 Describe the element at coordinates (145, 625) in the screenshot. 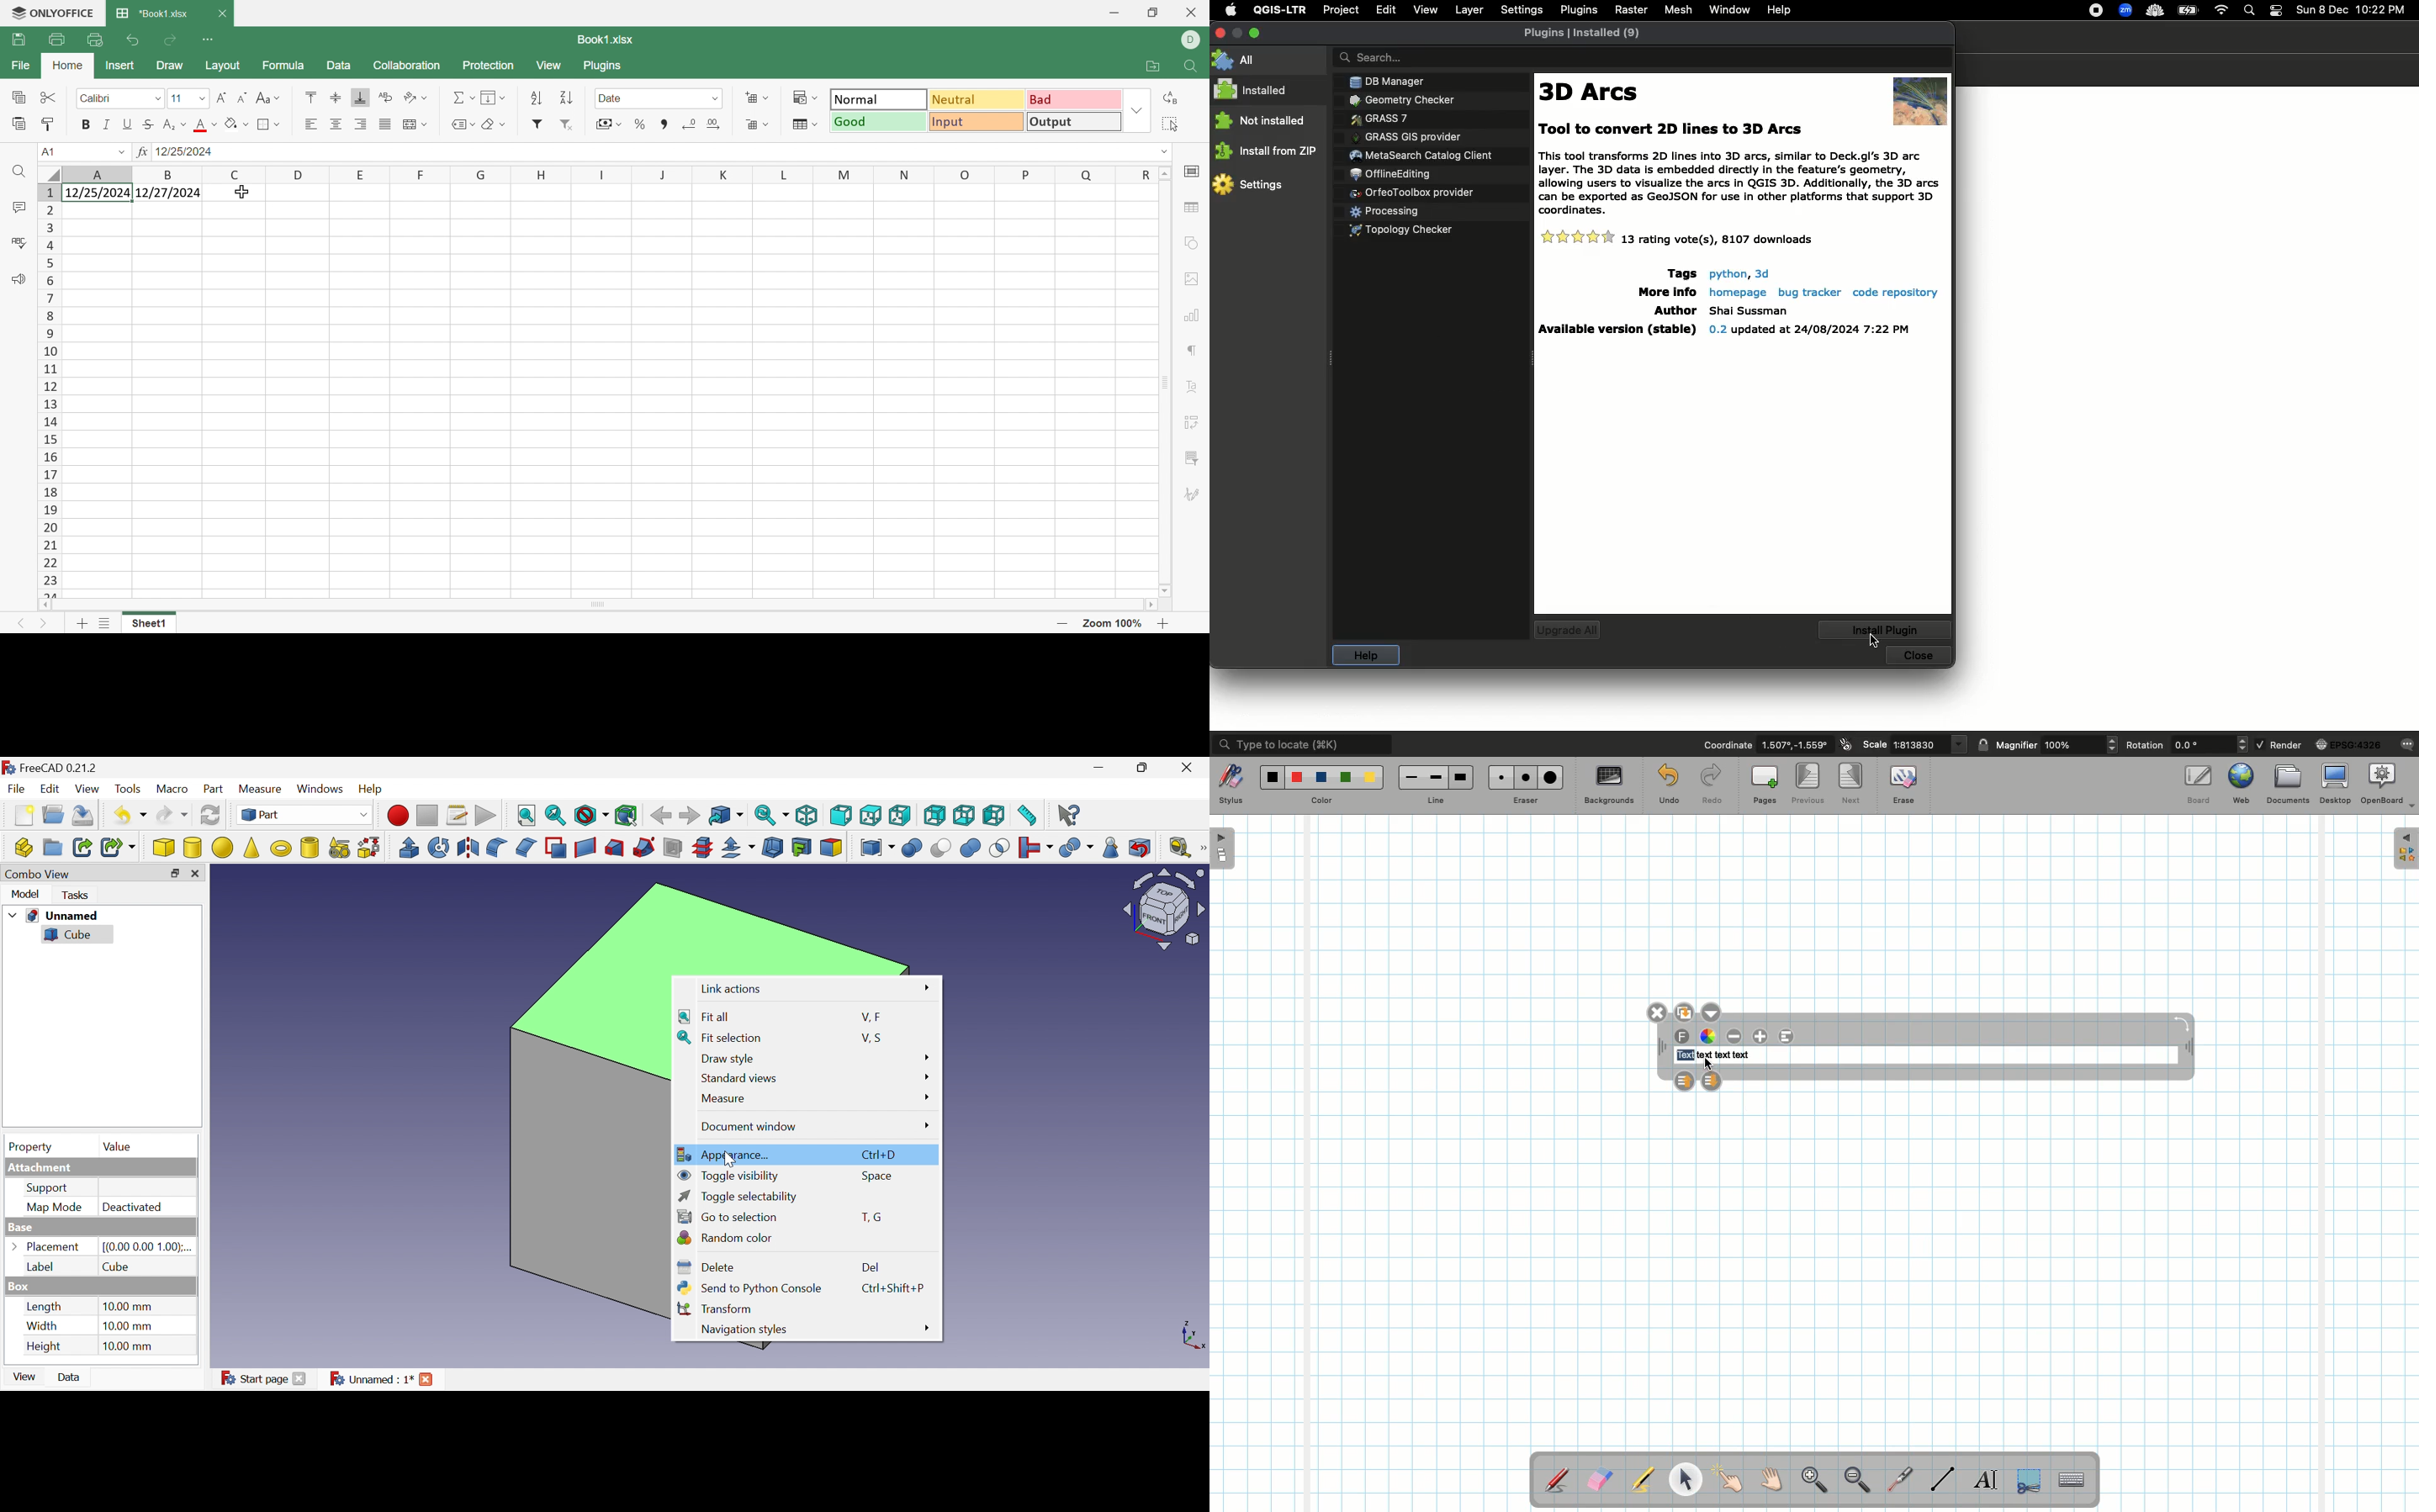

I see `Sheet1` at that location.